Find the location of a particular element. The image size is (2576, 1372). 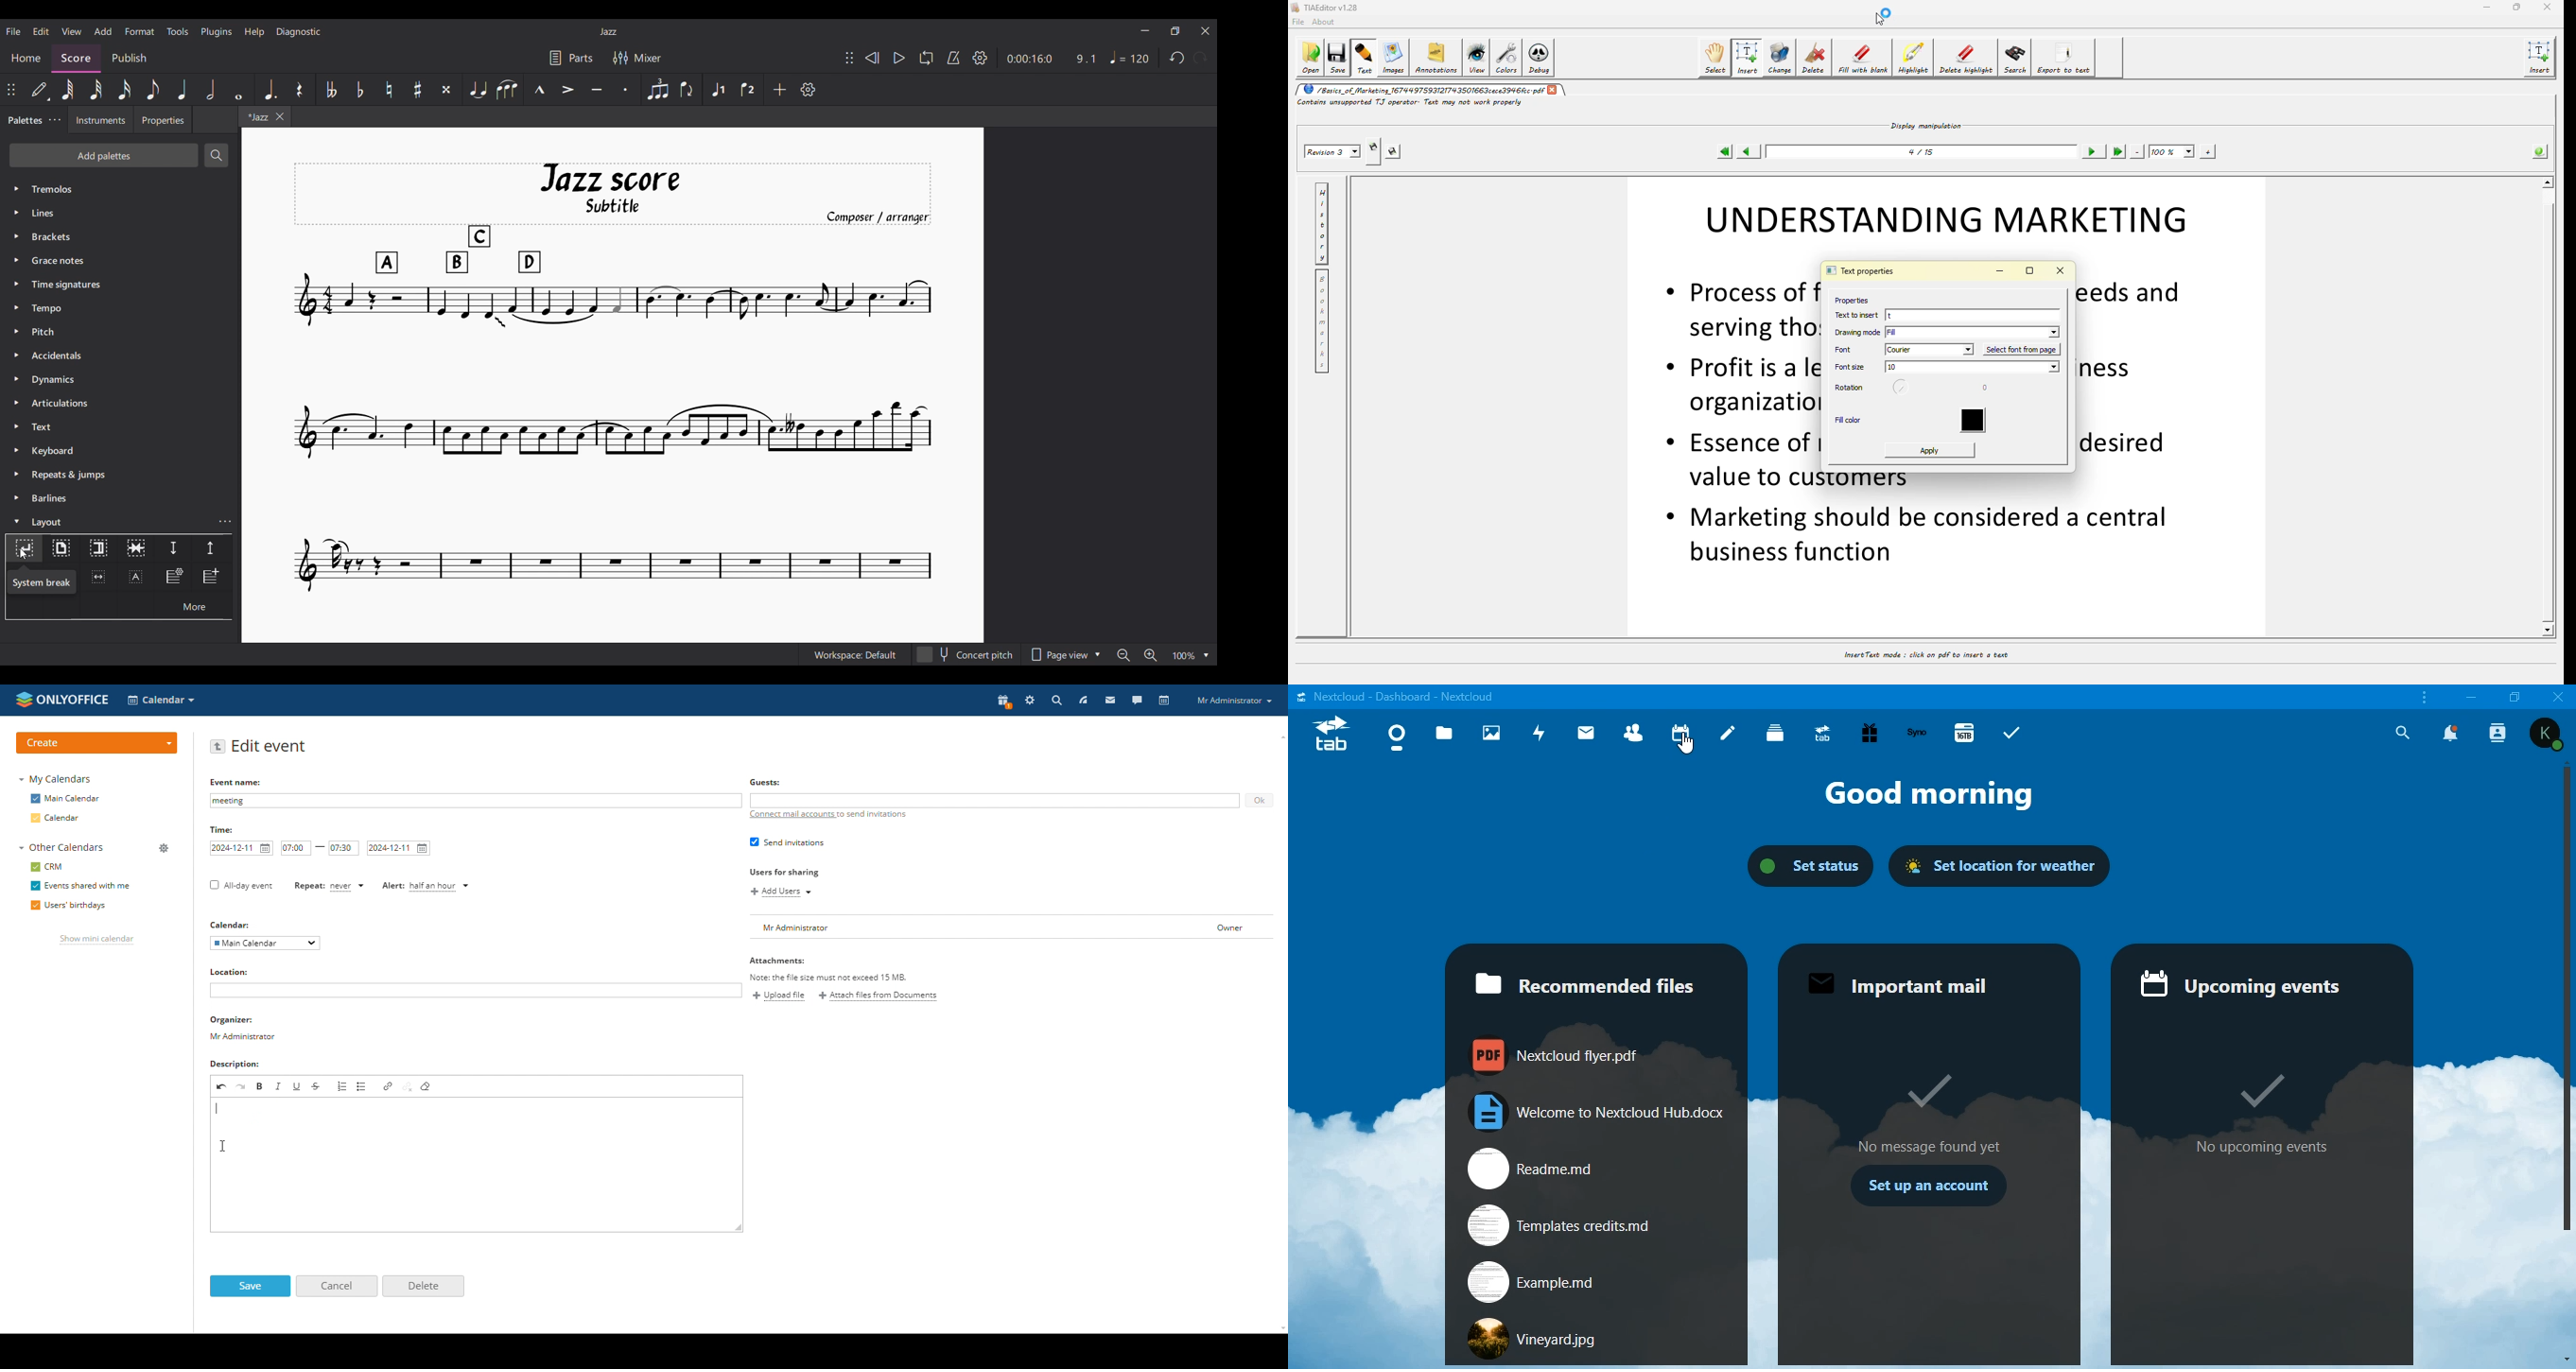

Attachments: is located at coordinates (829, 968).